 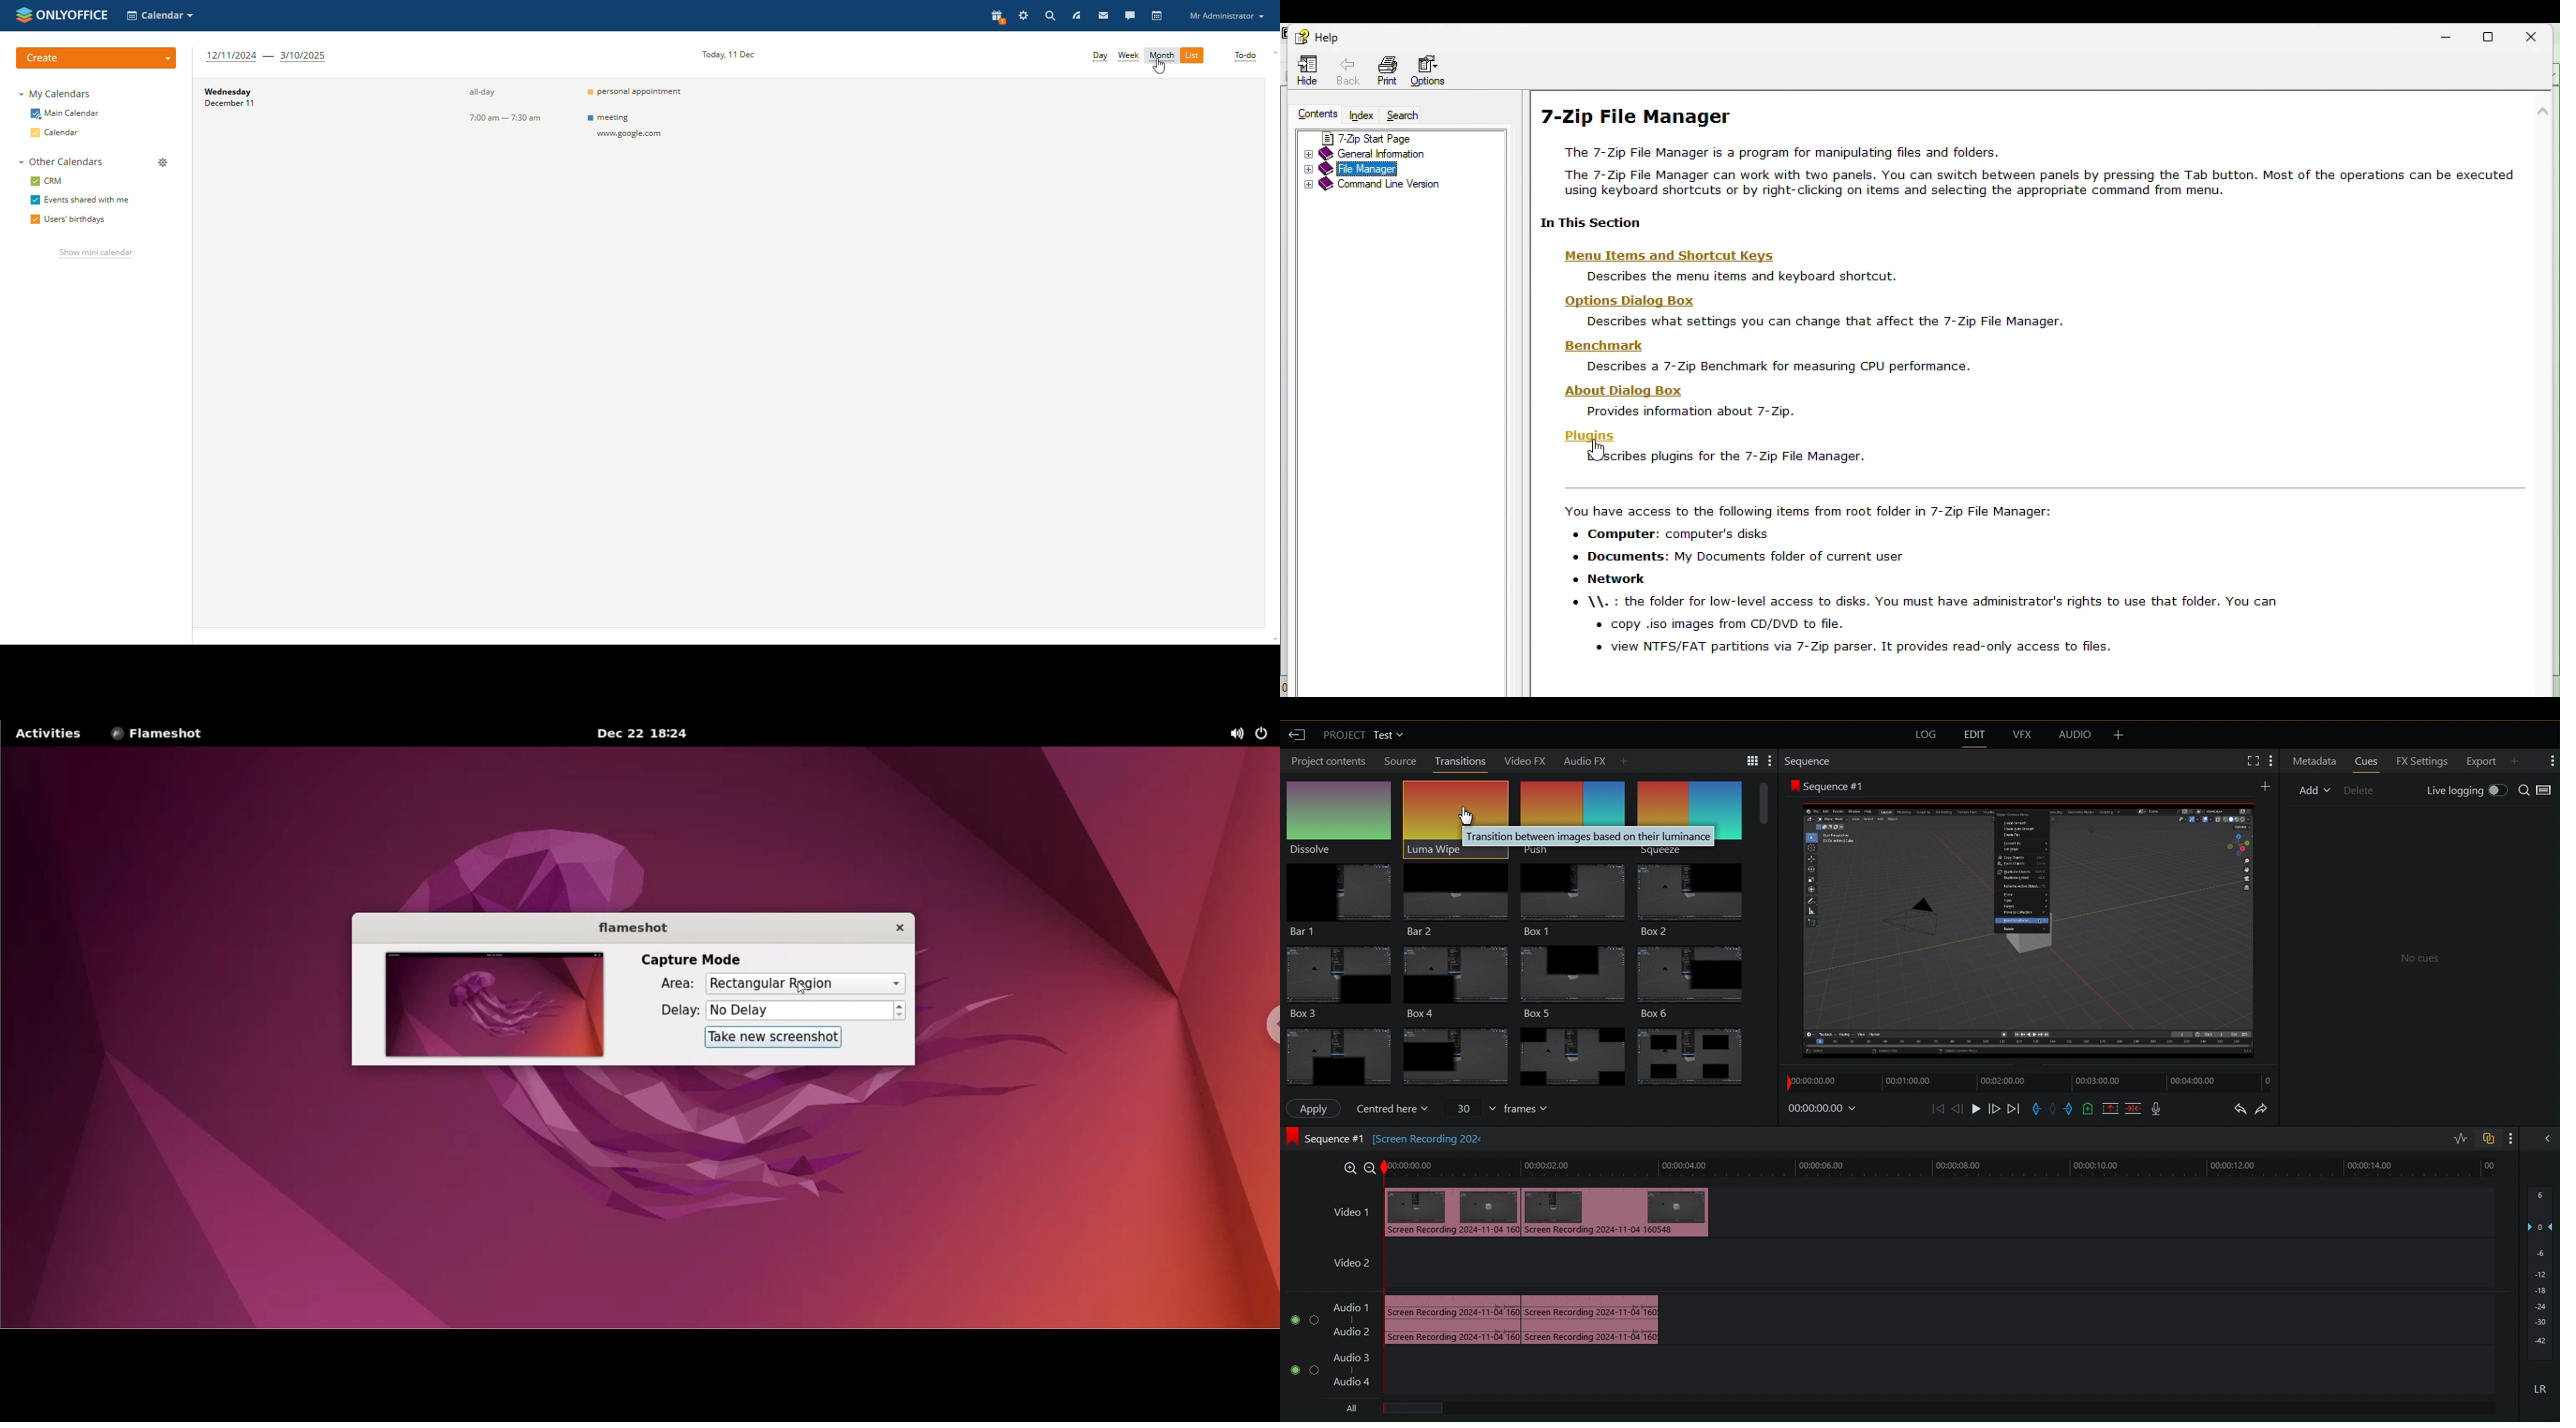 I want to click on Log, so click(x=1924, y=735).